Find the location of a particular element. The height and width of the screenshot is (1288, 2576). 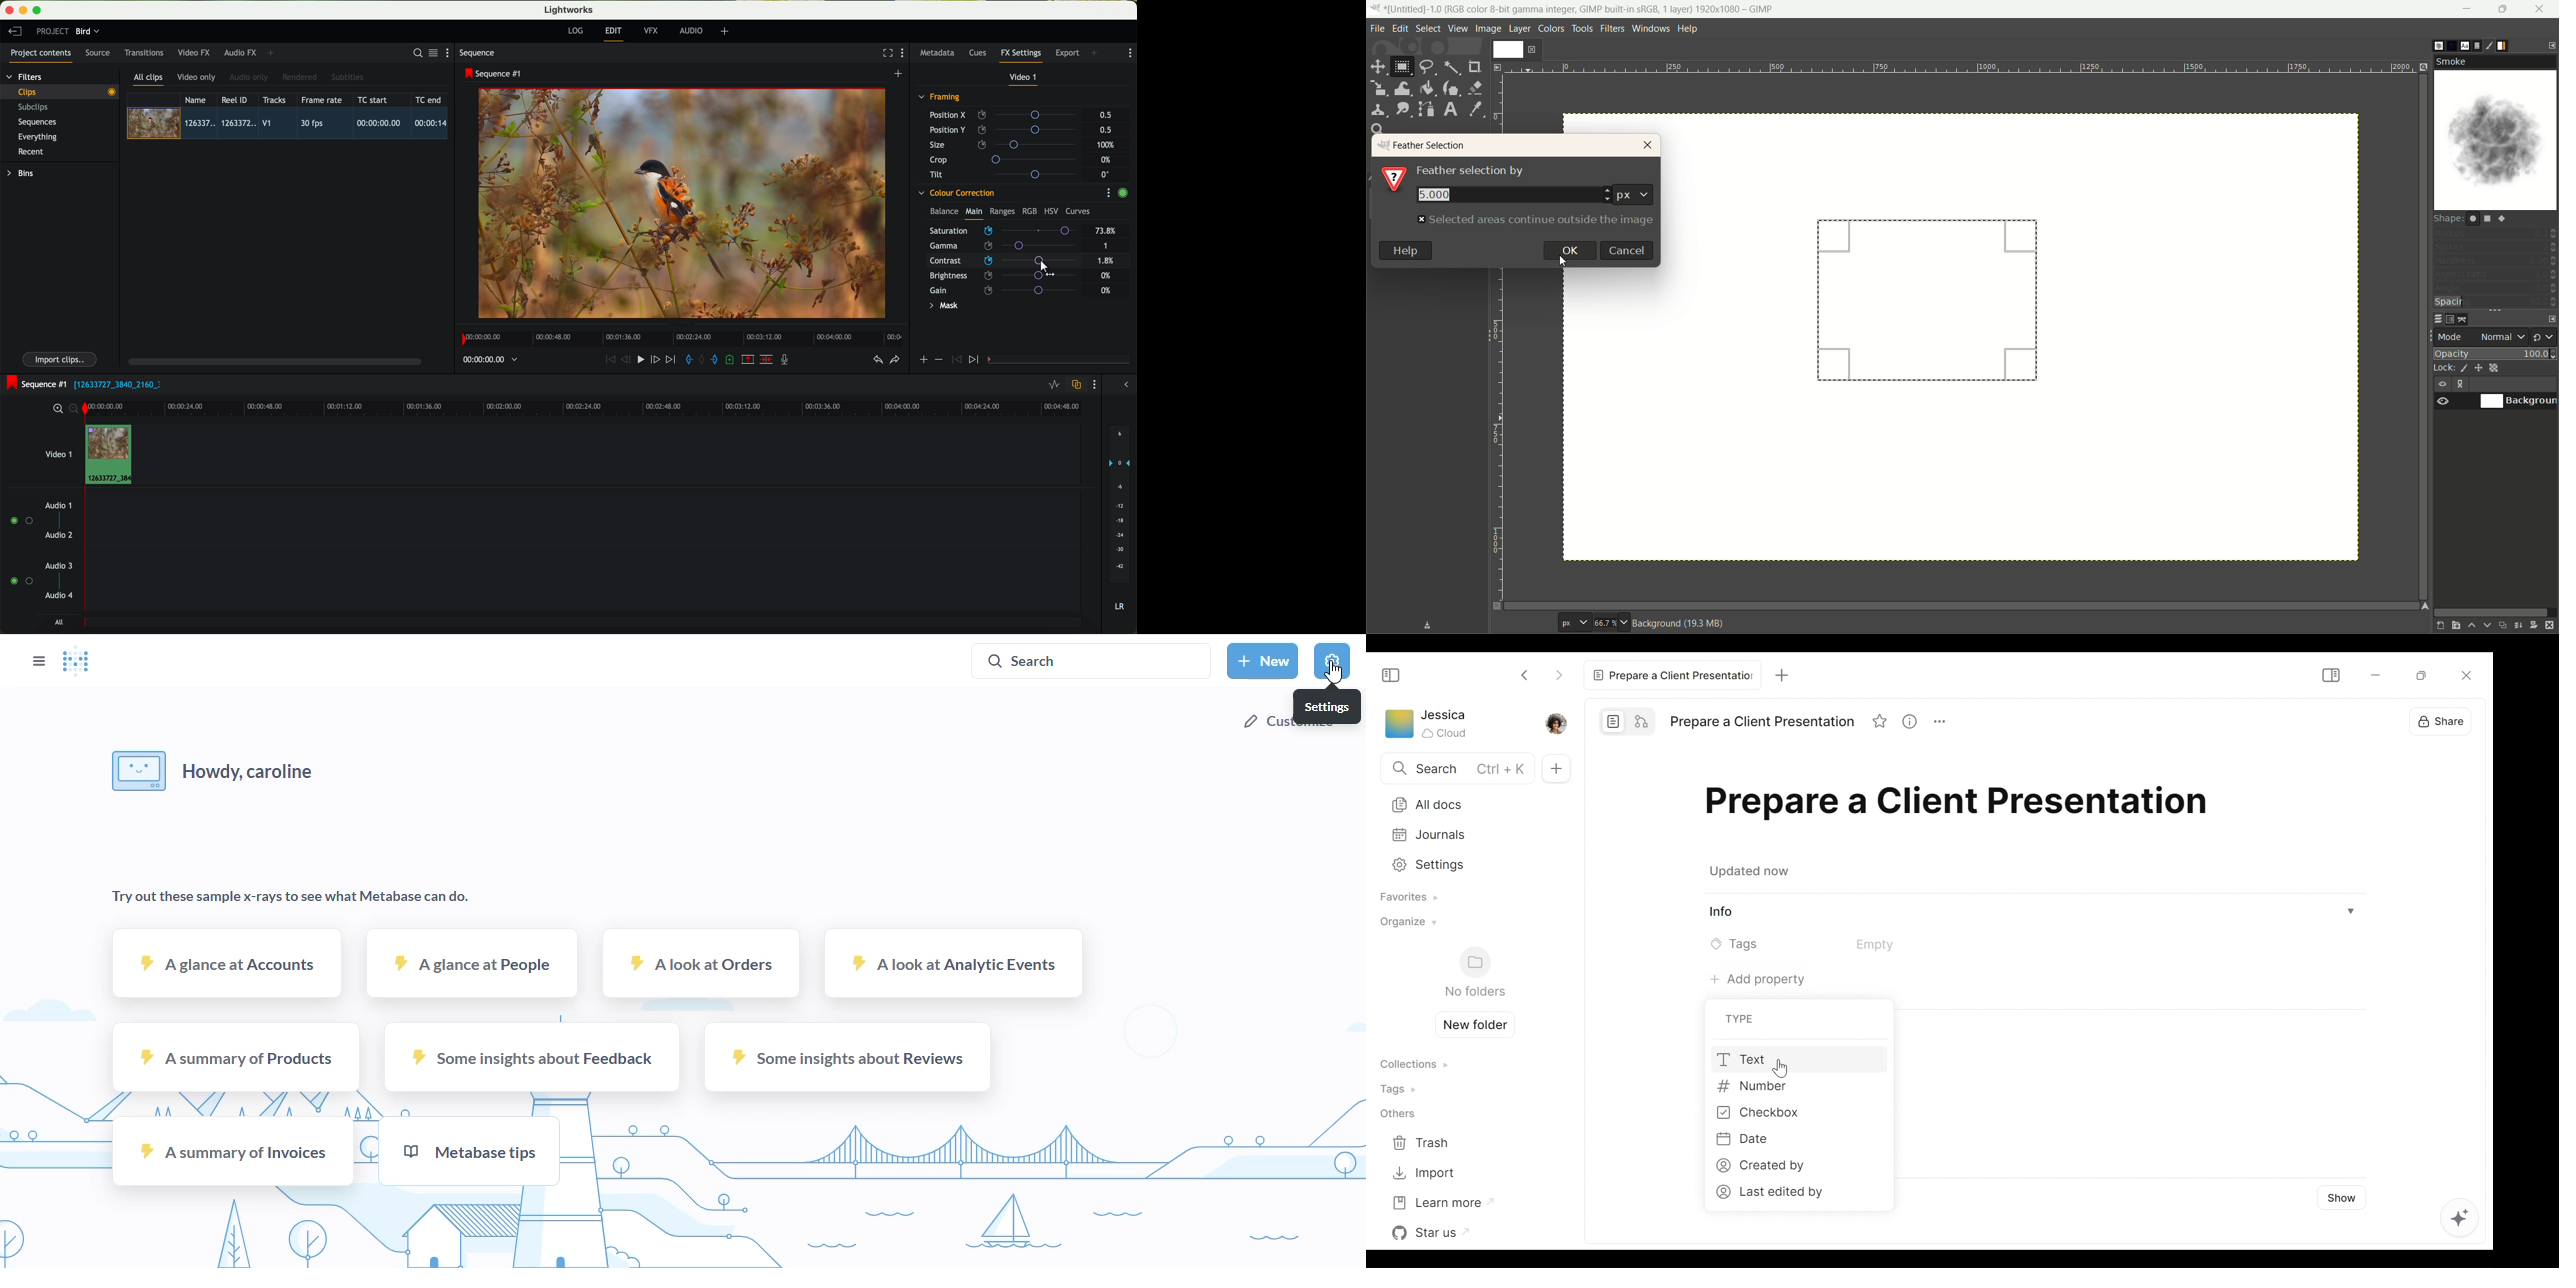

show settings menu is located at coordinates (905, 54).